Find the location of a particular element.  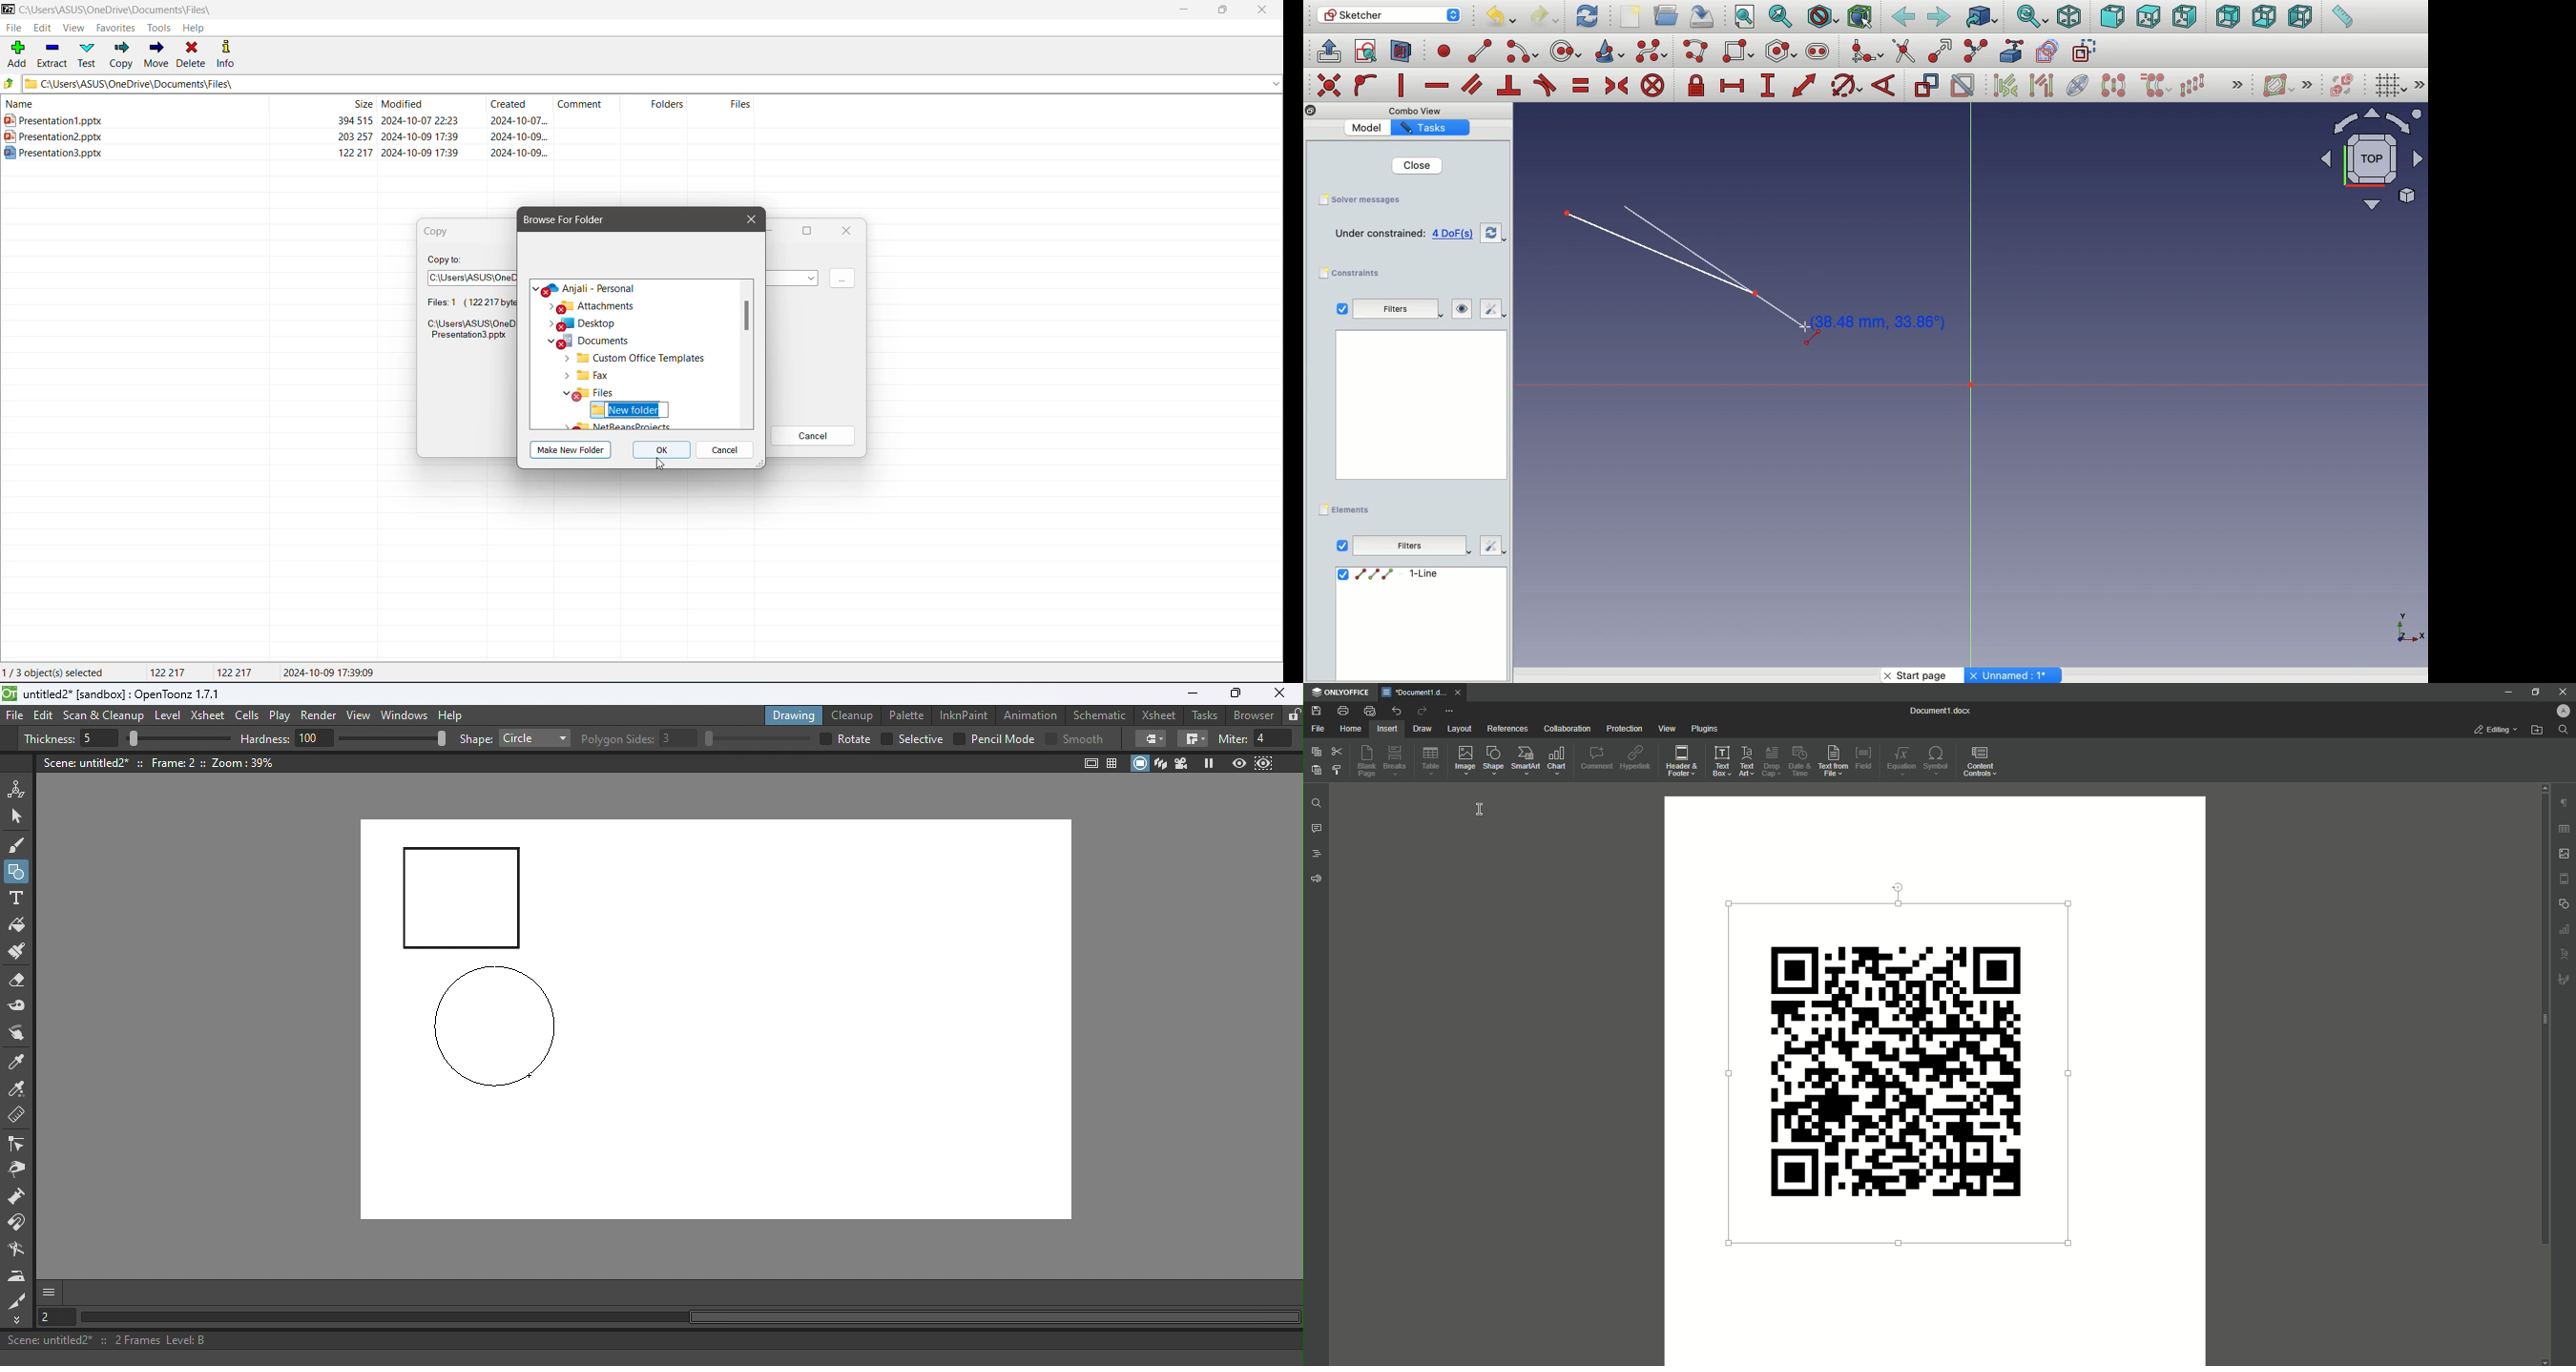

1/ 3 object(s) selected is located at coordinates (56, 674).